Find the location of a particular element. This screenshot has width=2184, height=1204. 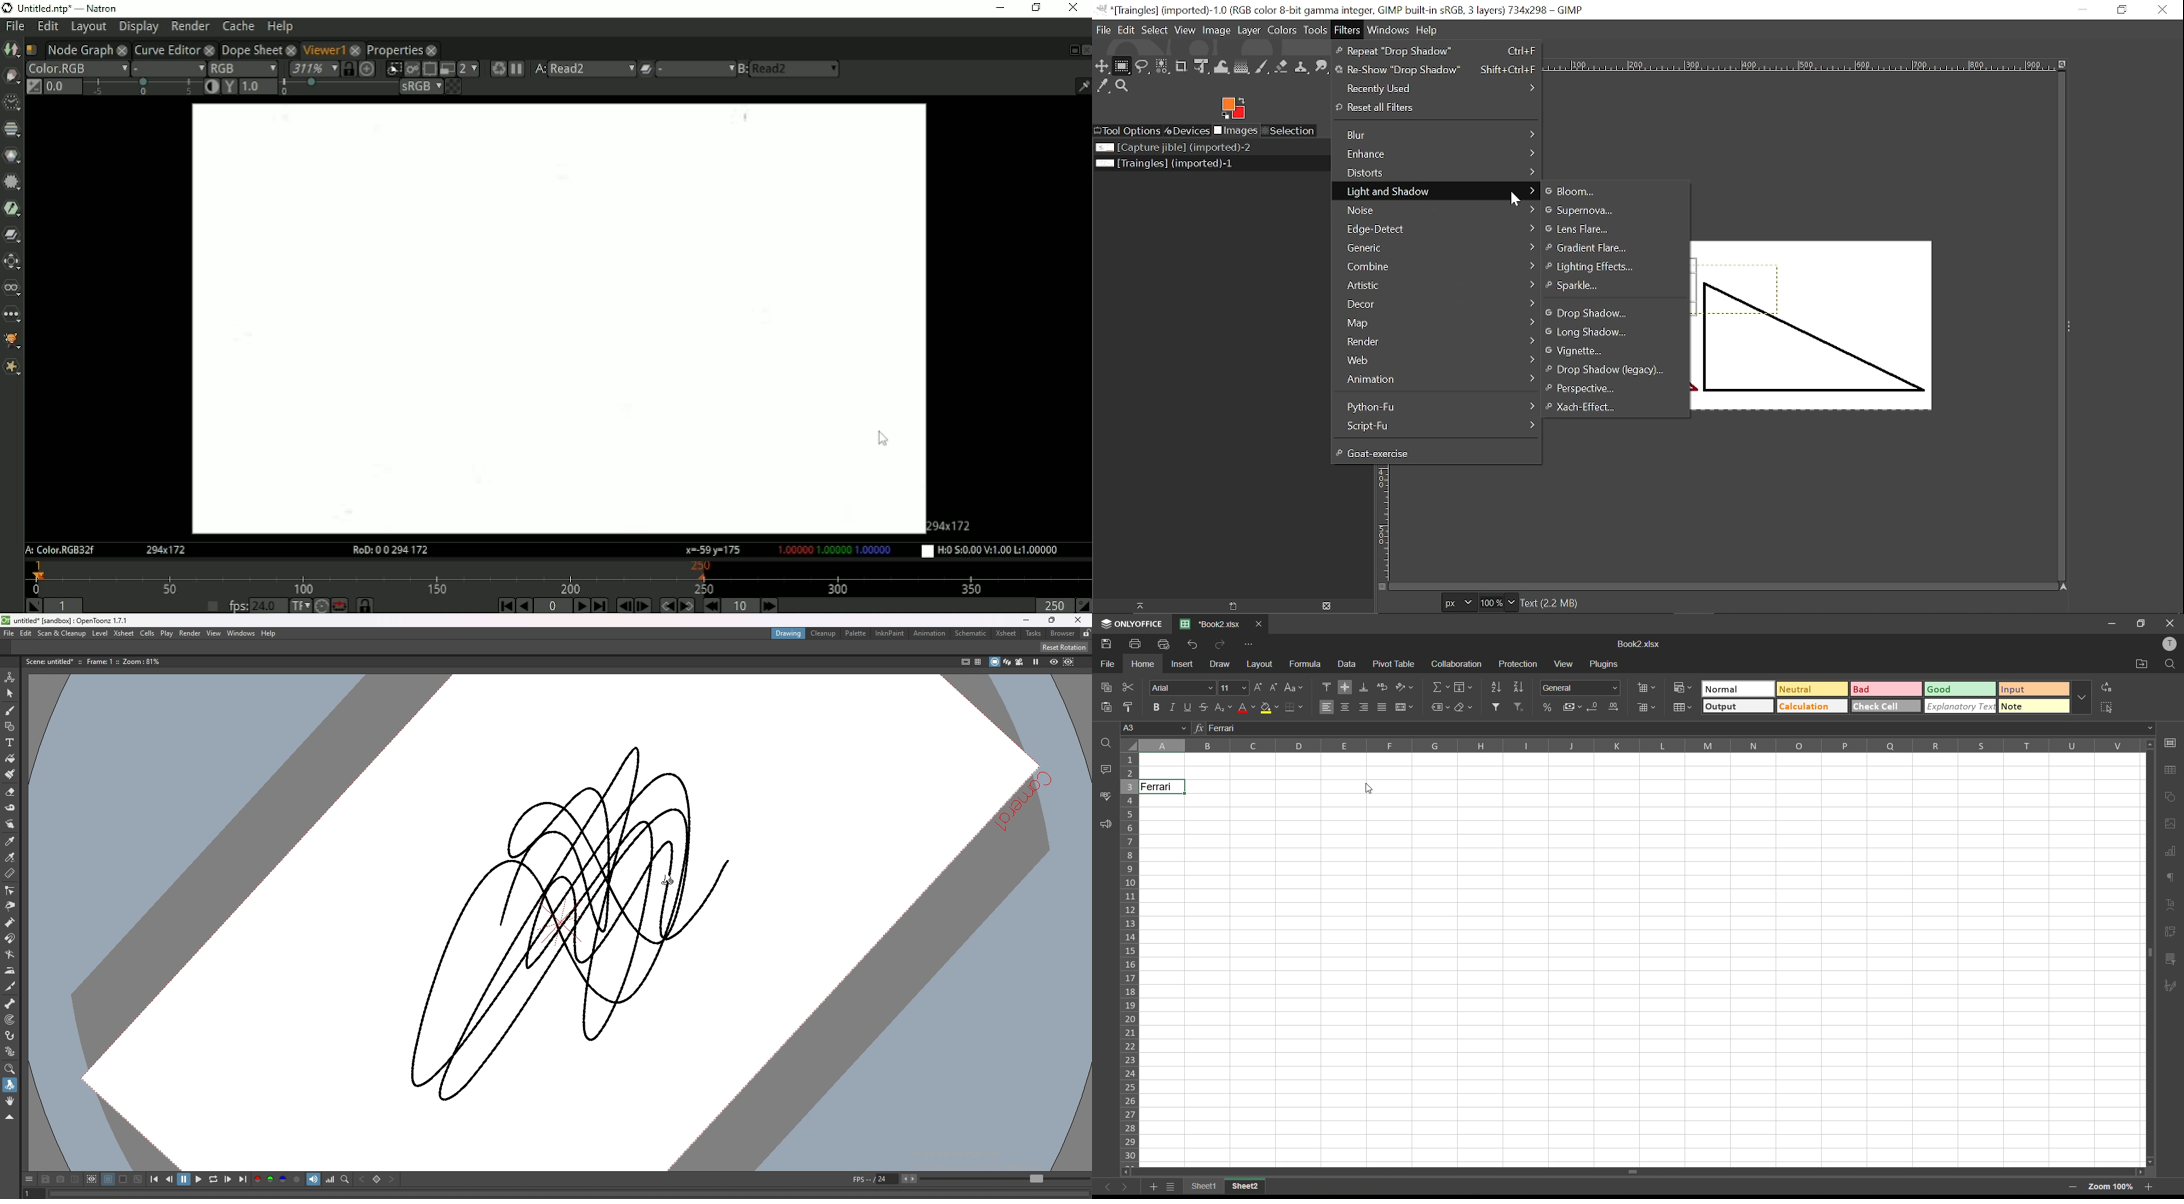

blue channel is located at coordinates (282, 1180).